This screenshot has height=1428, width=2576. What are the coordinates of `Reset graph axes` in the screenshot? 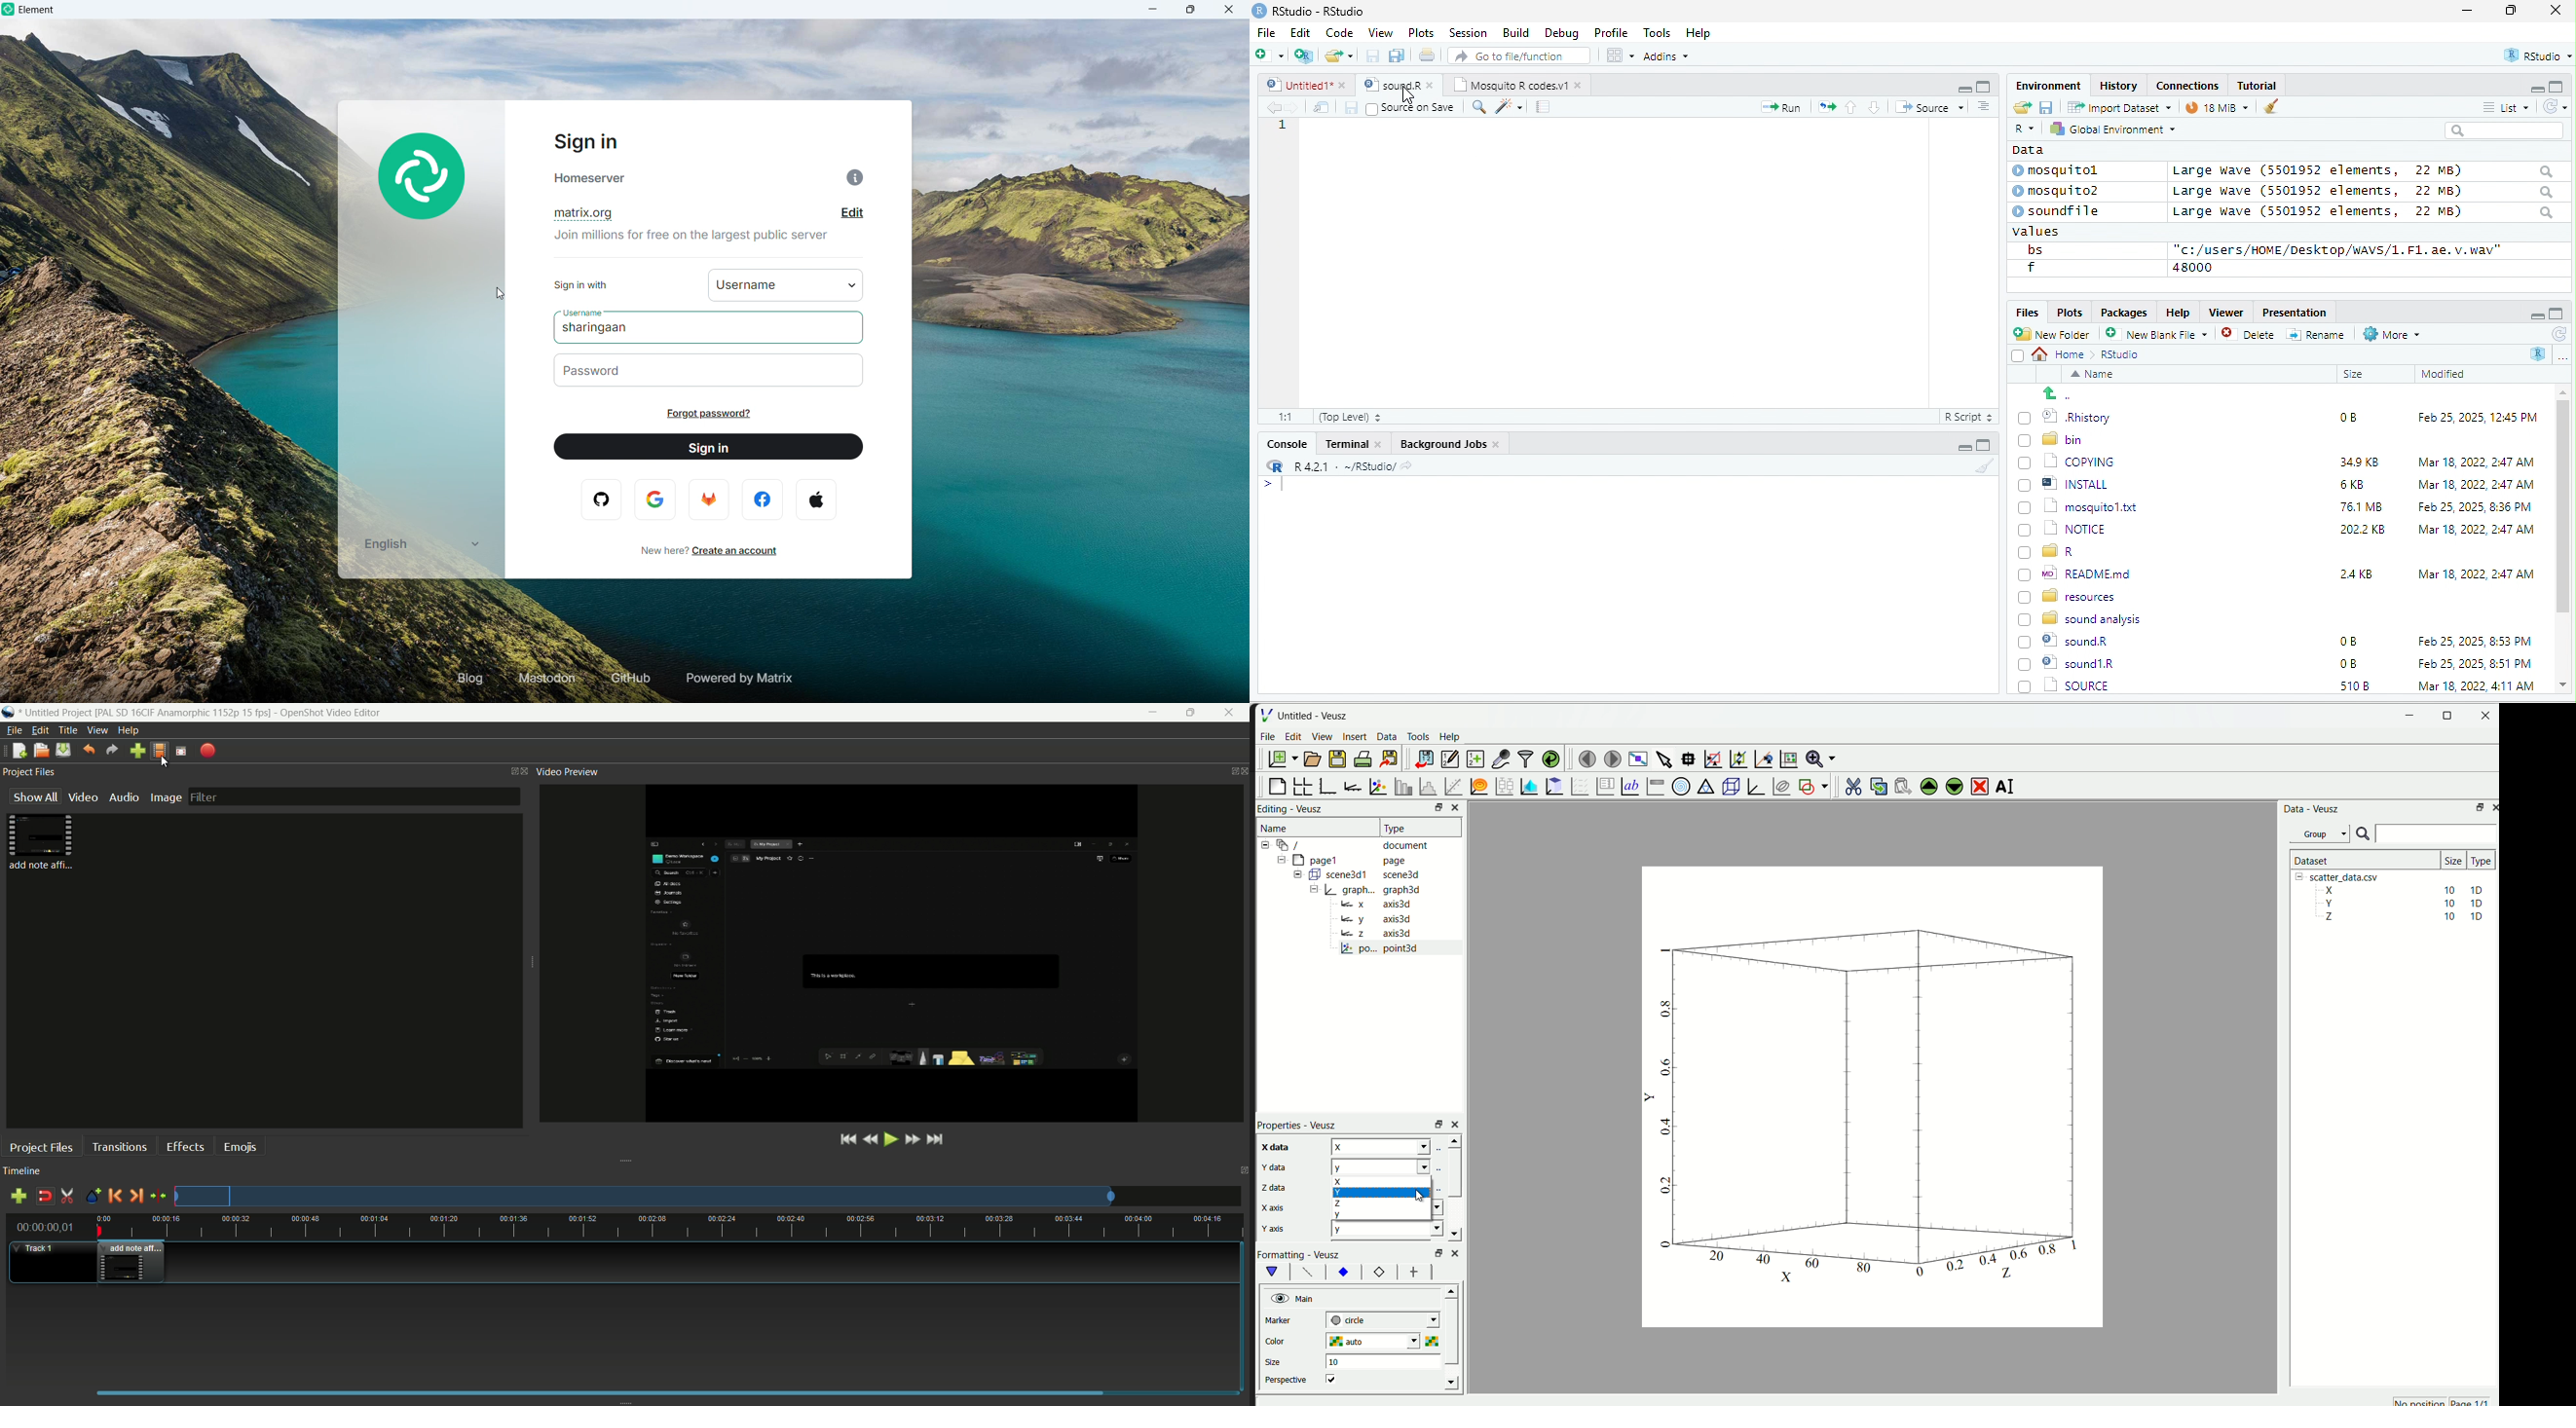 It's located at (1788, 757).